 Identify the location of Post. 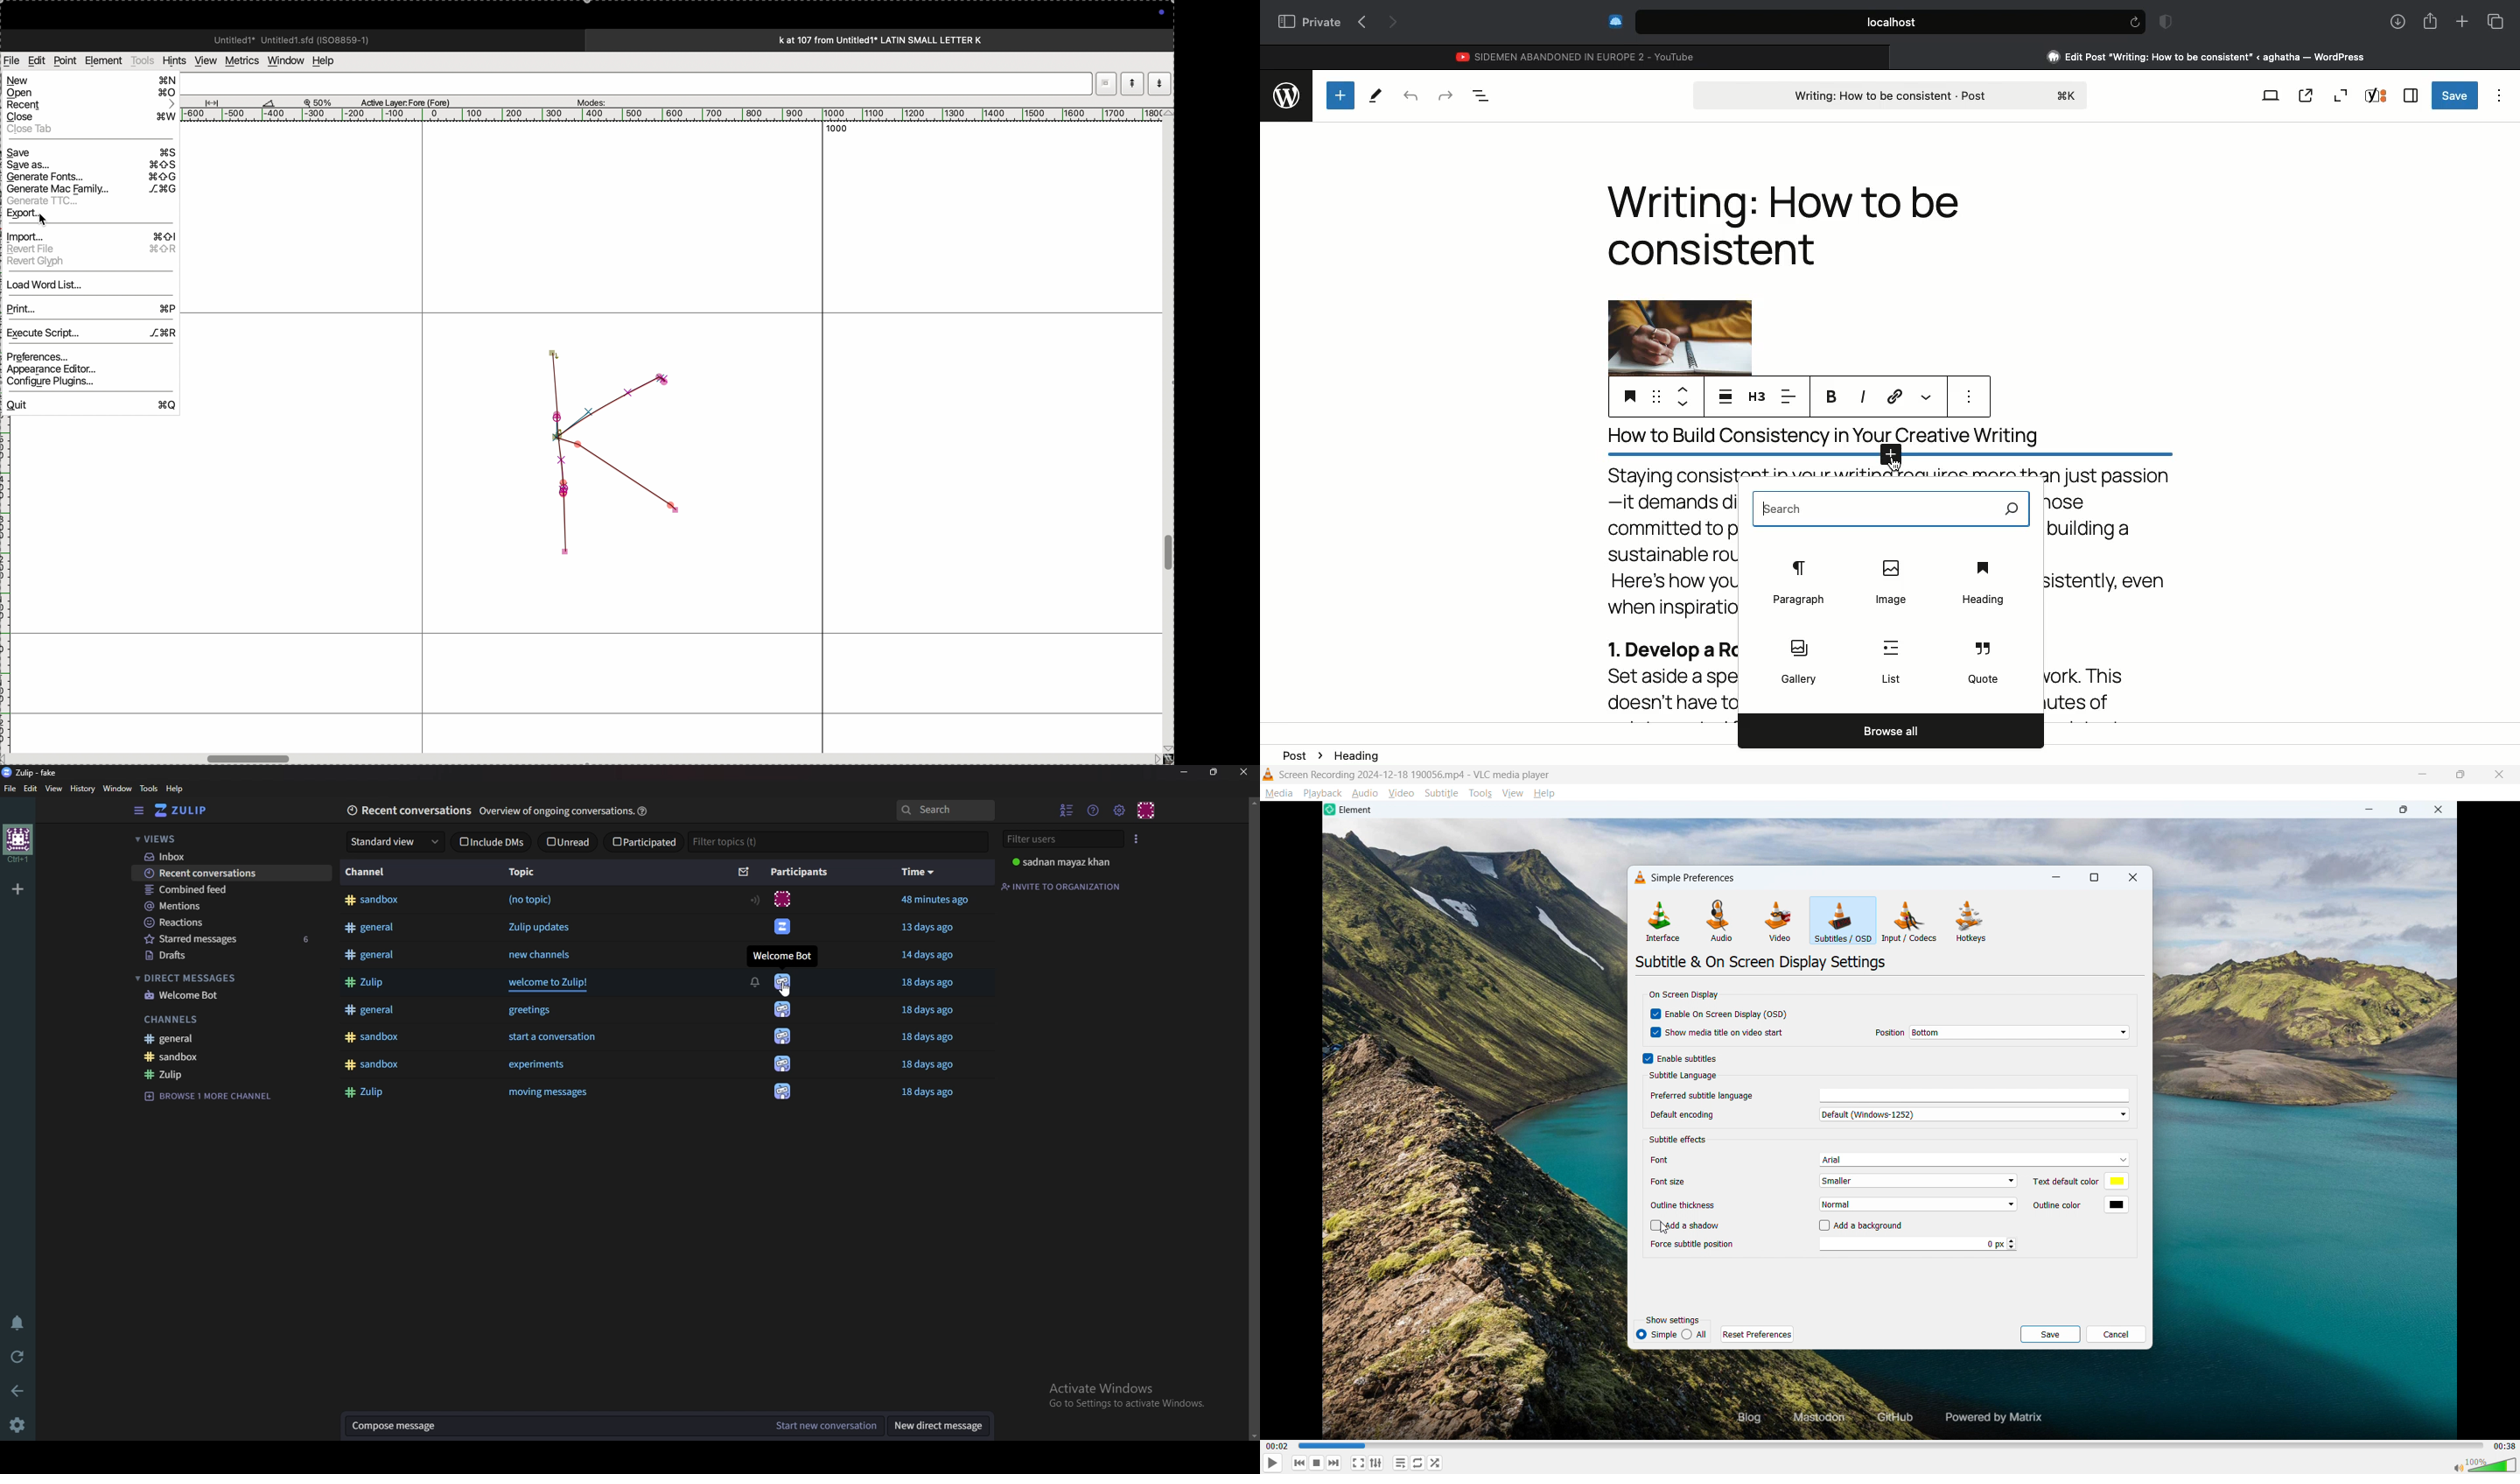
(1893, 94).